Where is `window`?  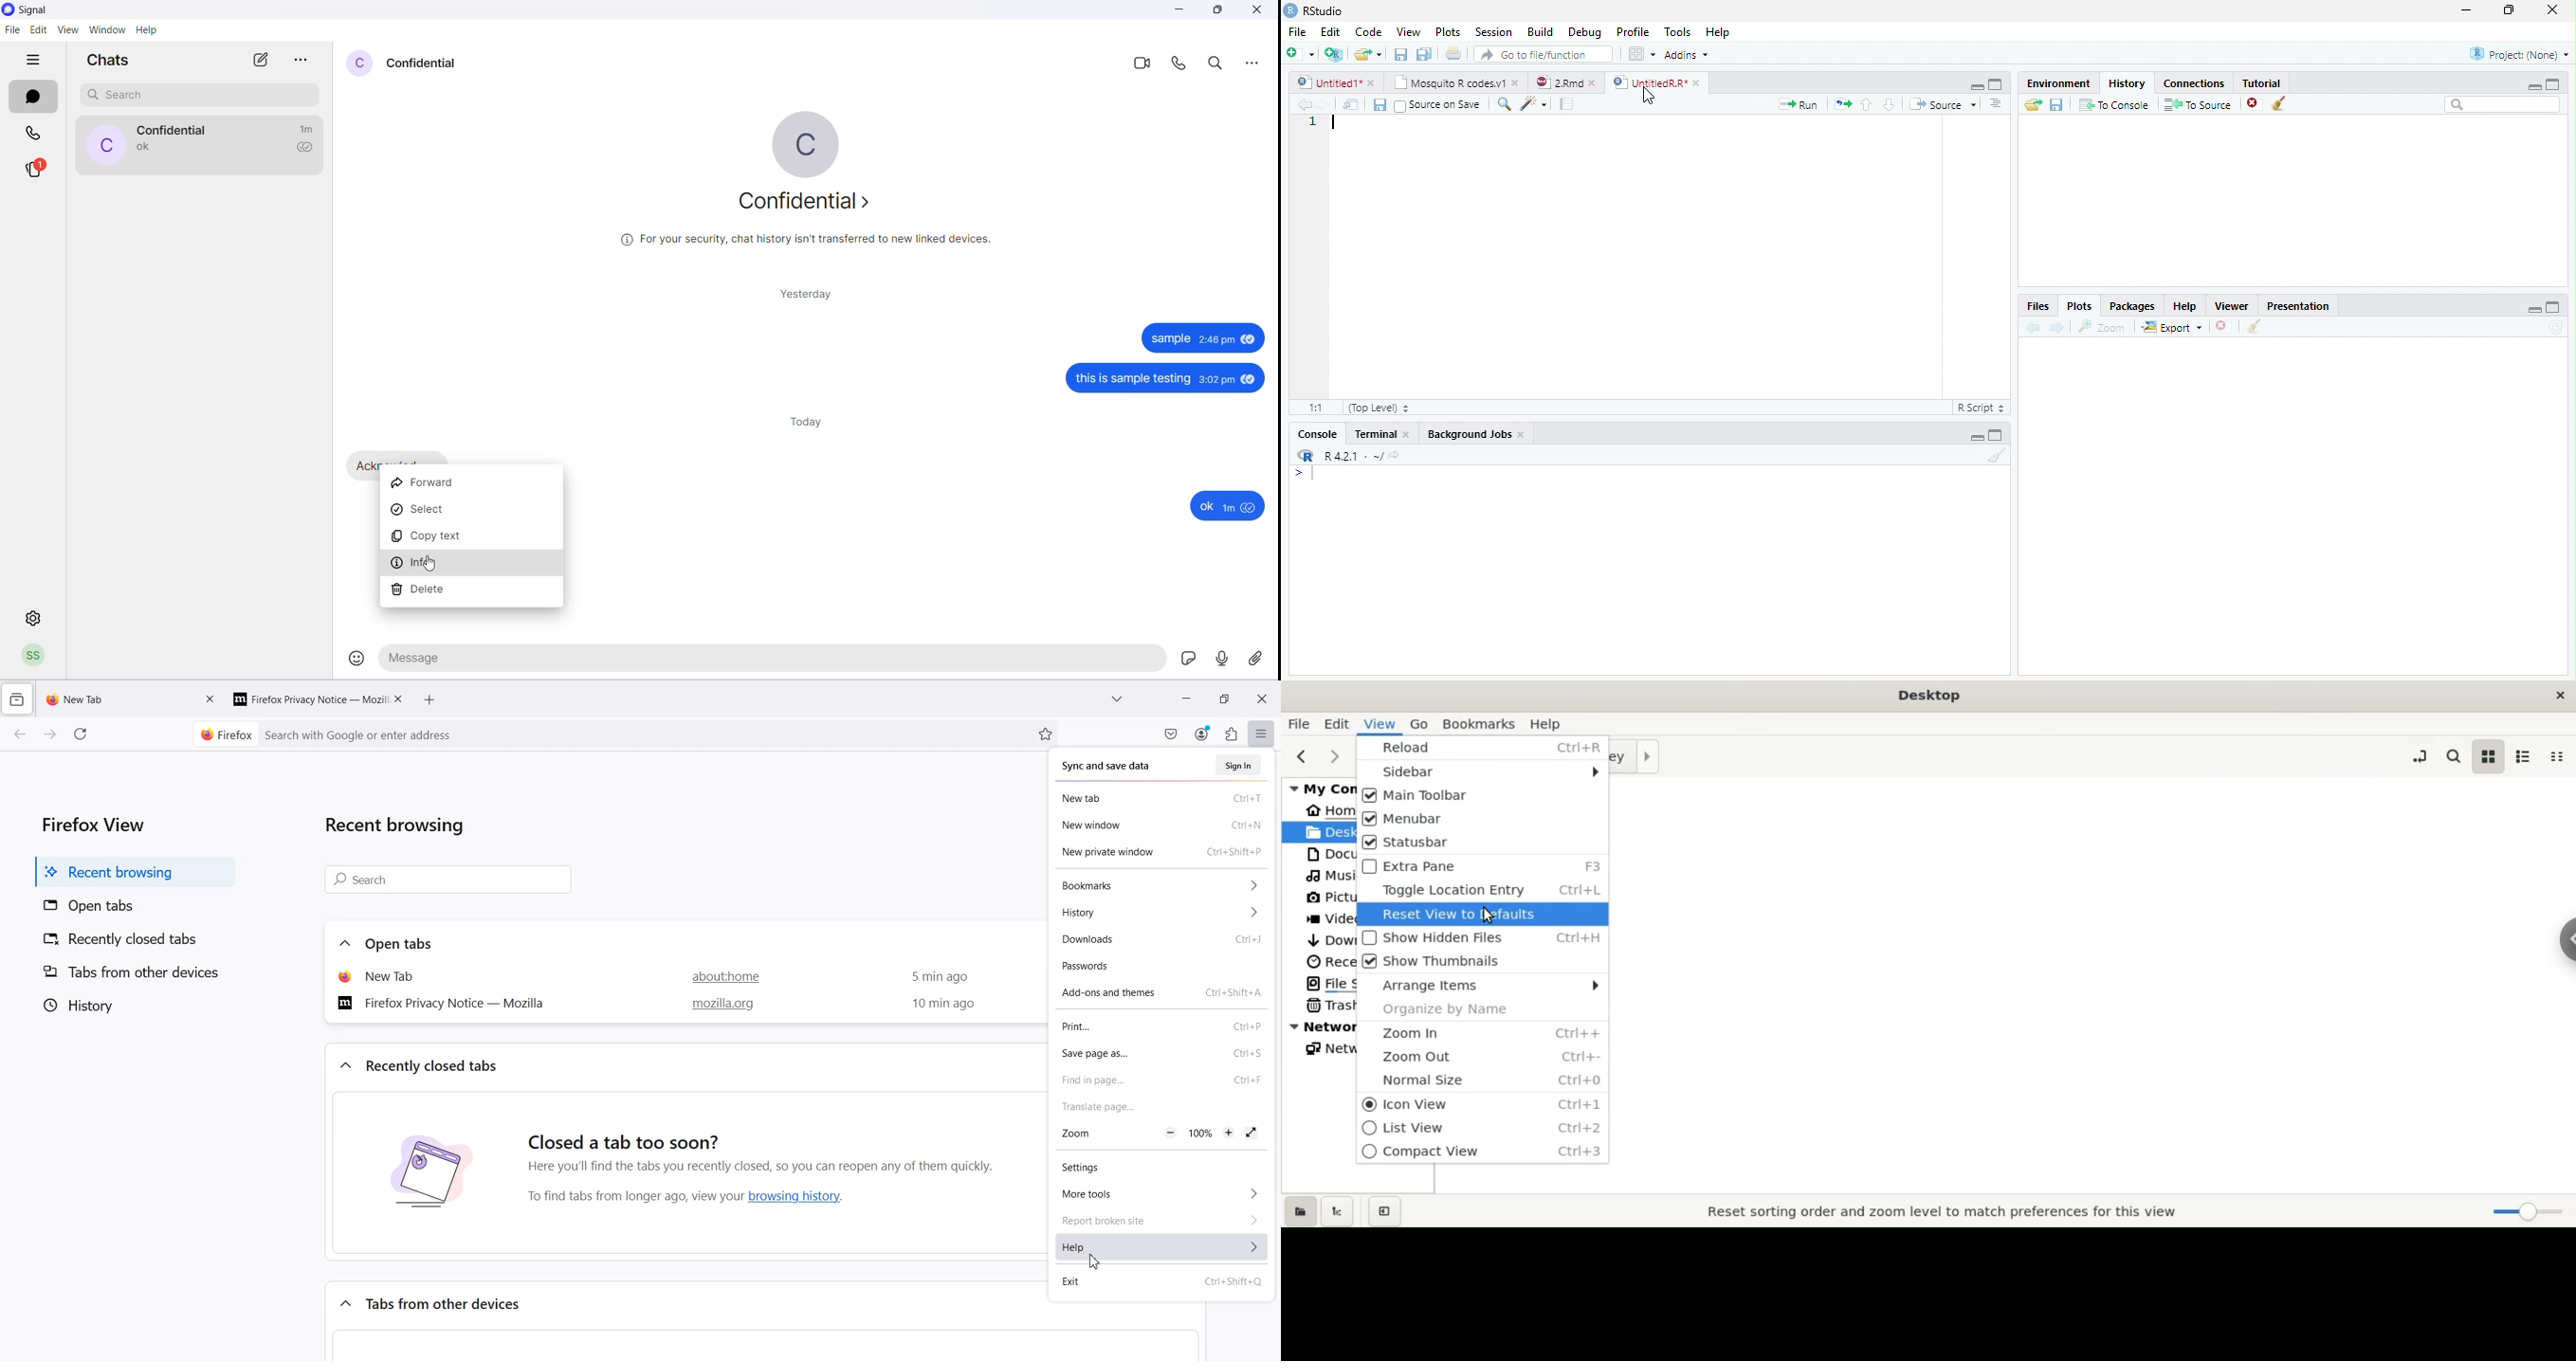 window is located at coordinates (109, 30).